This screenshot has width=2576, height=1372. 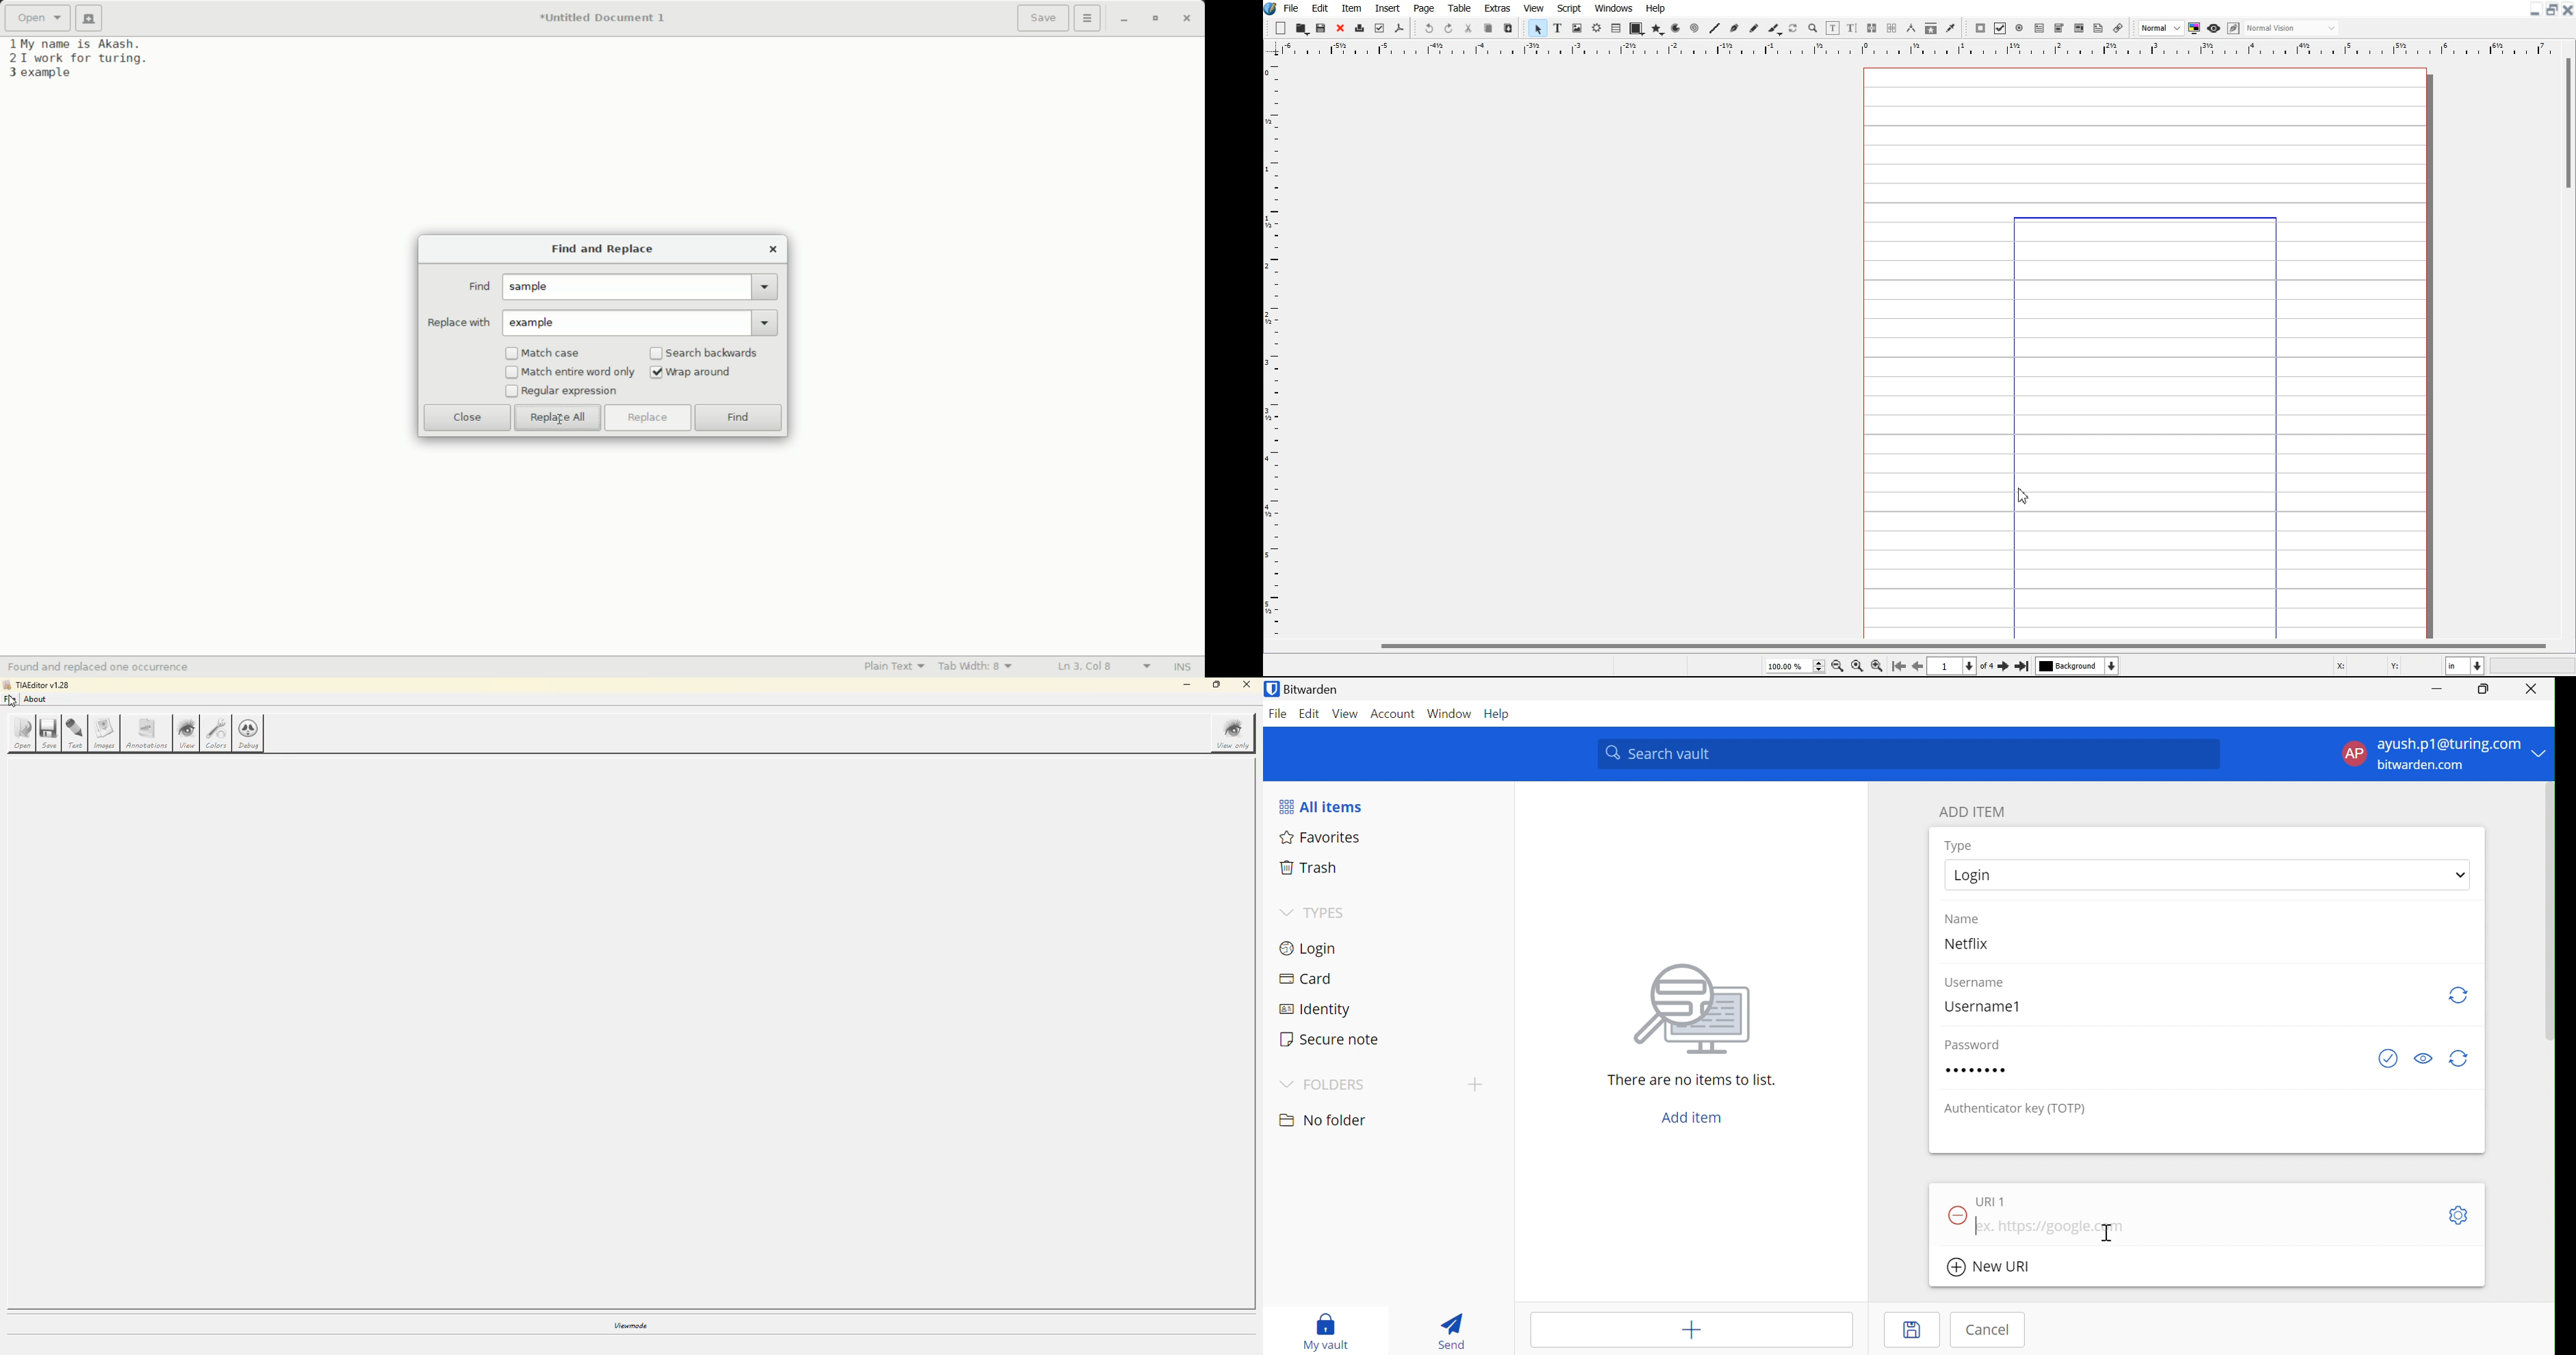 What do you see at coordinates (1833, 27) in the screenshot?
I see `Edit contents of frame` at bounding box center [1833, 27].